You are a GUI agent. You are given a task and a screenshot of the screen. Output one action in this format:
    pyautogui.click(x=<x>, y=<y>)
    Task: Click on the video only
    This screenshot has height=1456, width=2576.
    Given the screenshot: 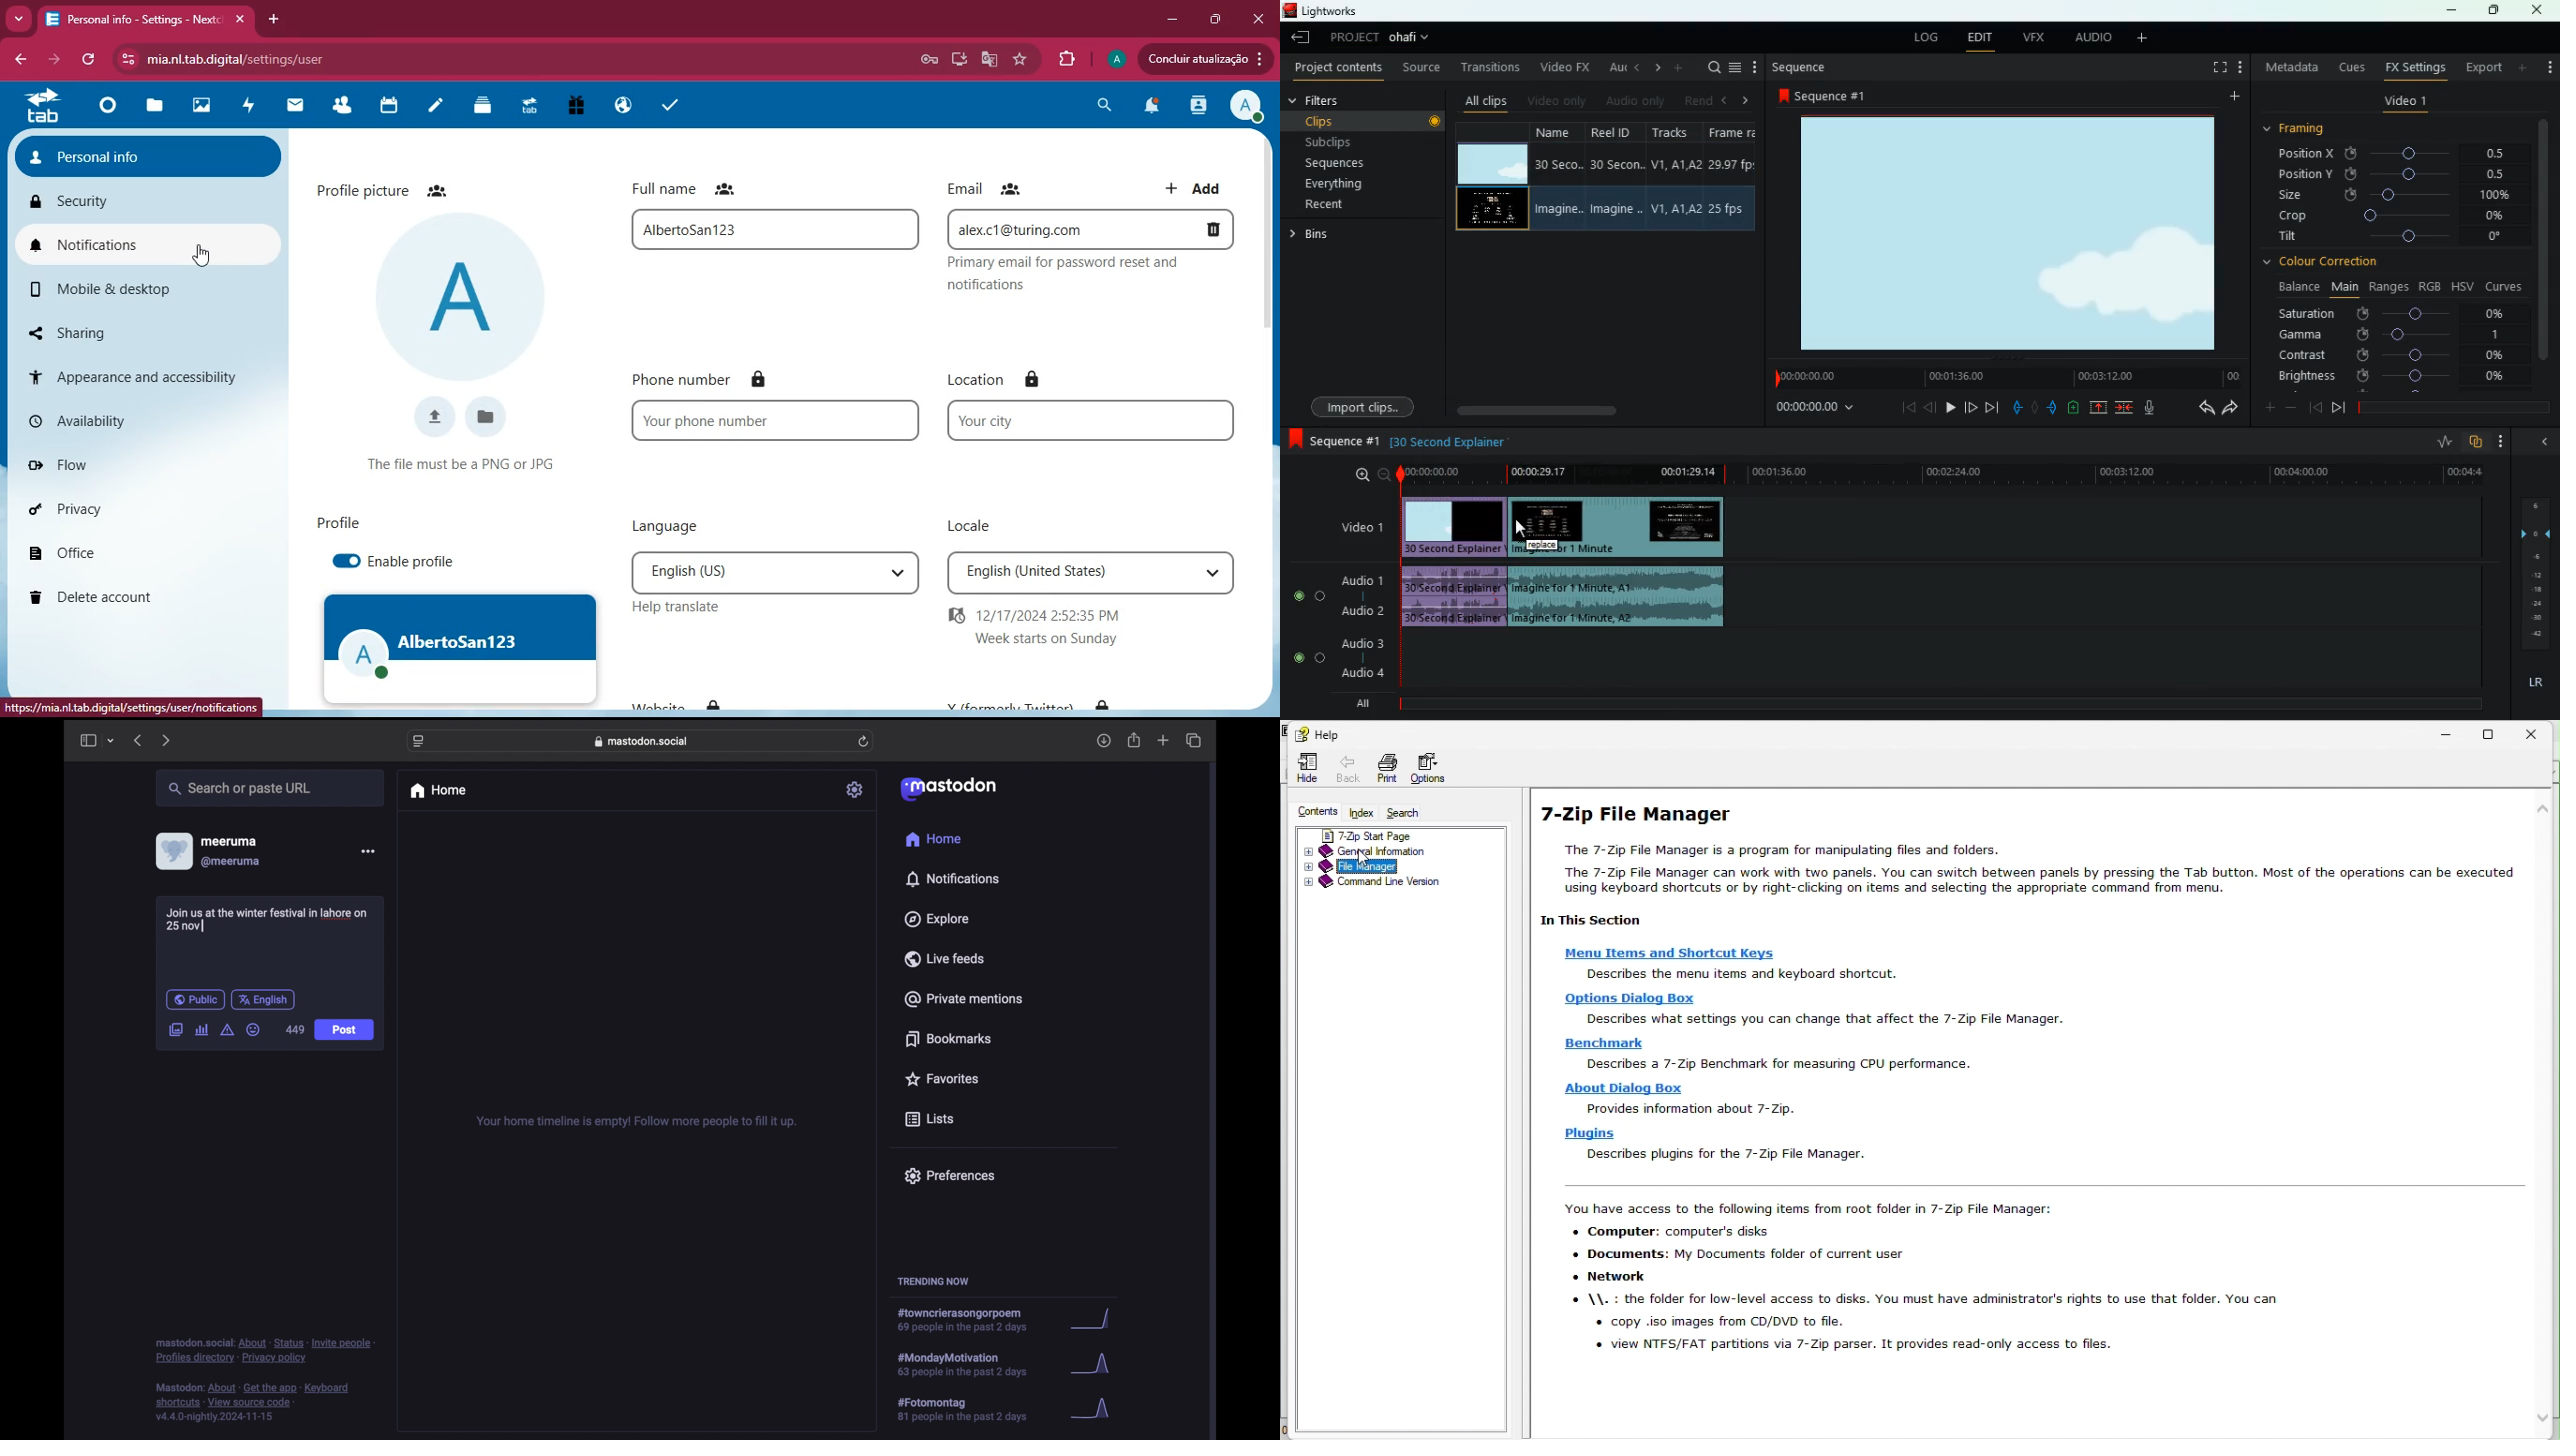 What is the action you would take?
    pyautogui.click(x=1557, y=100)
    